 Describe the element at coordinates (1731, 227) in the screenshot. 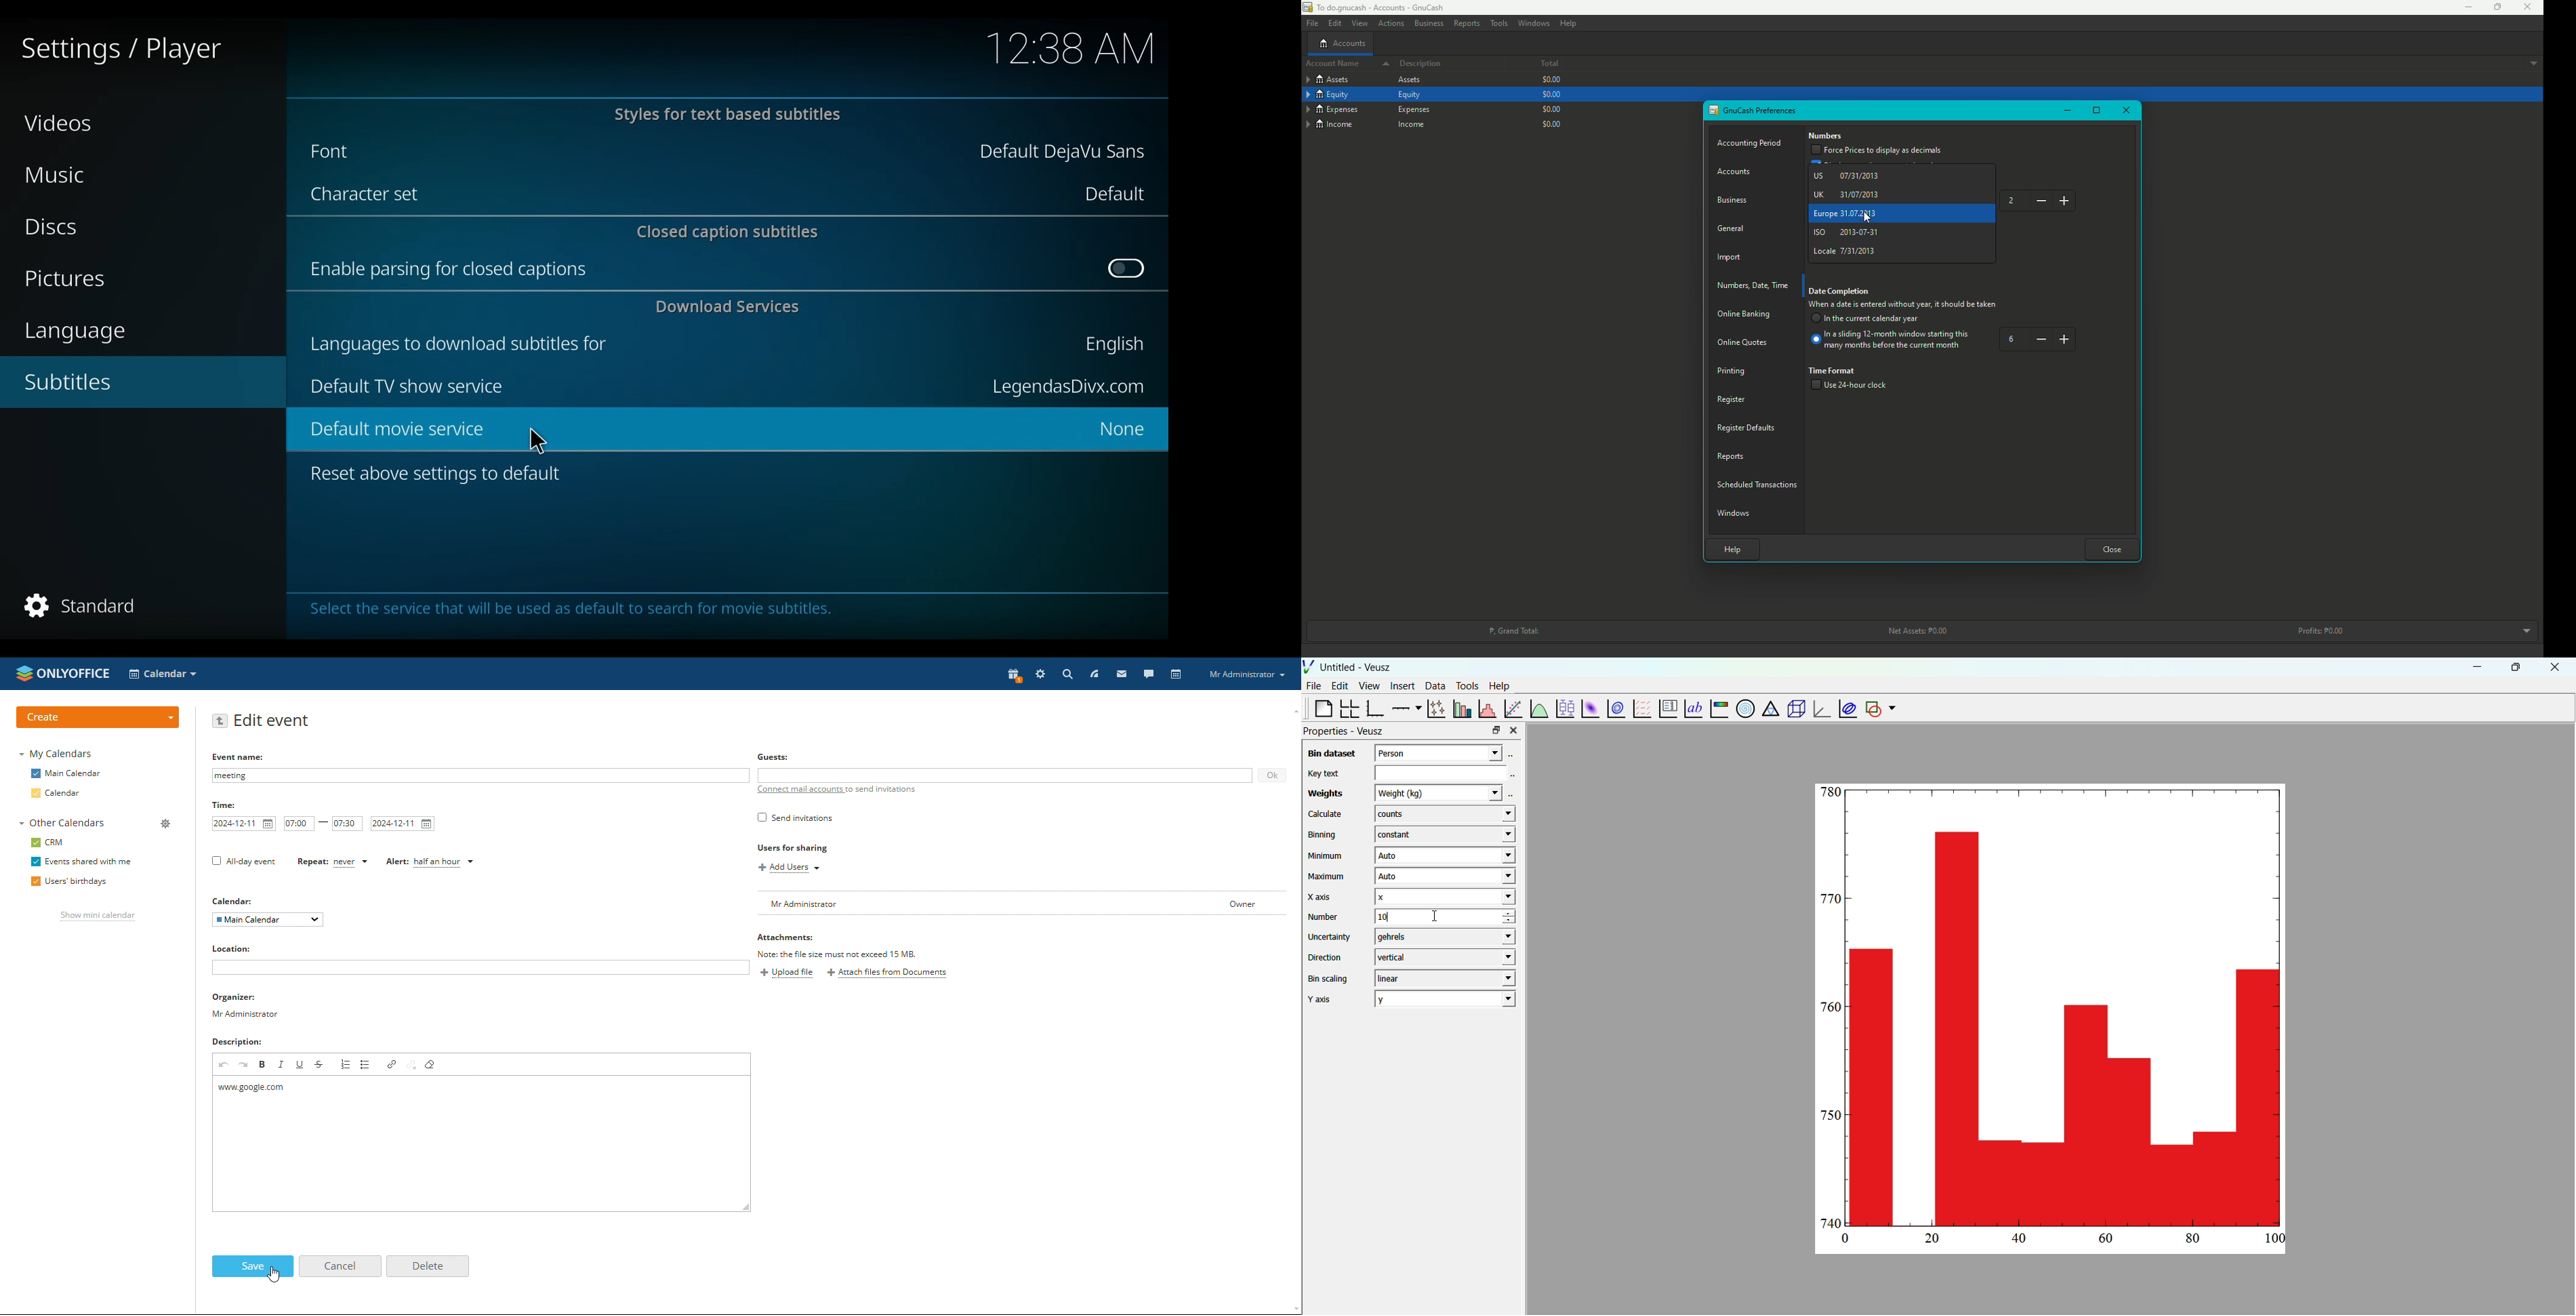

I see `General` at that location.